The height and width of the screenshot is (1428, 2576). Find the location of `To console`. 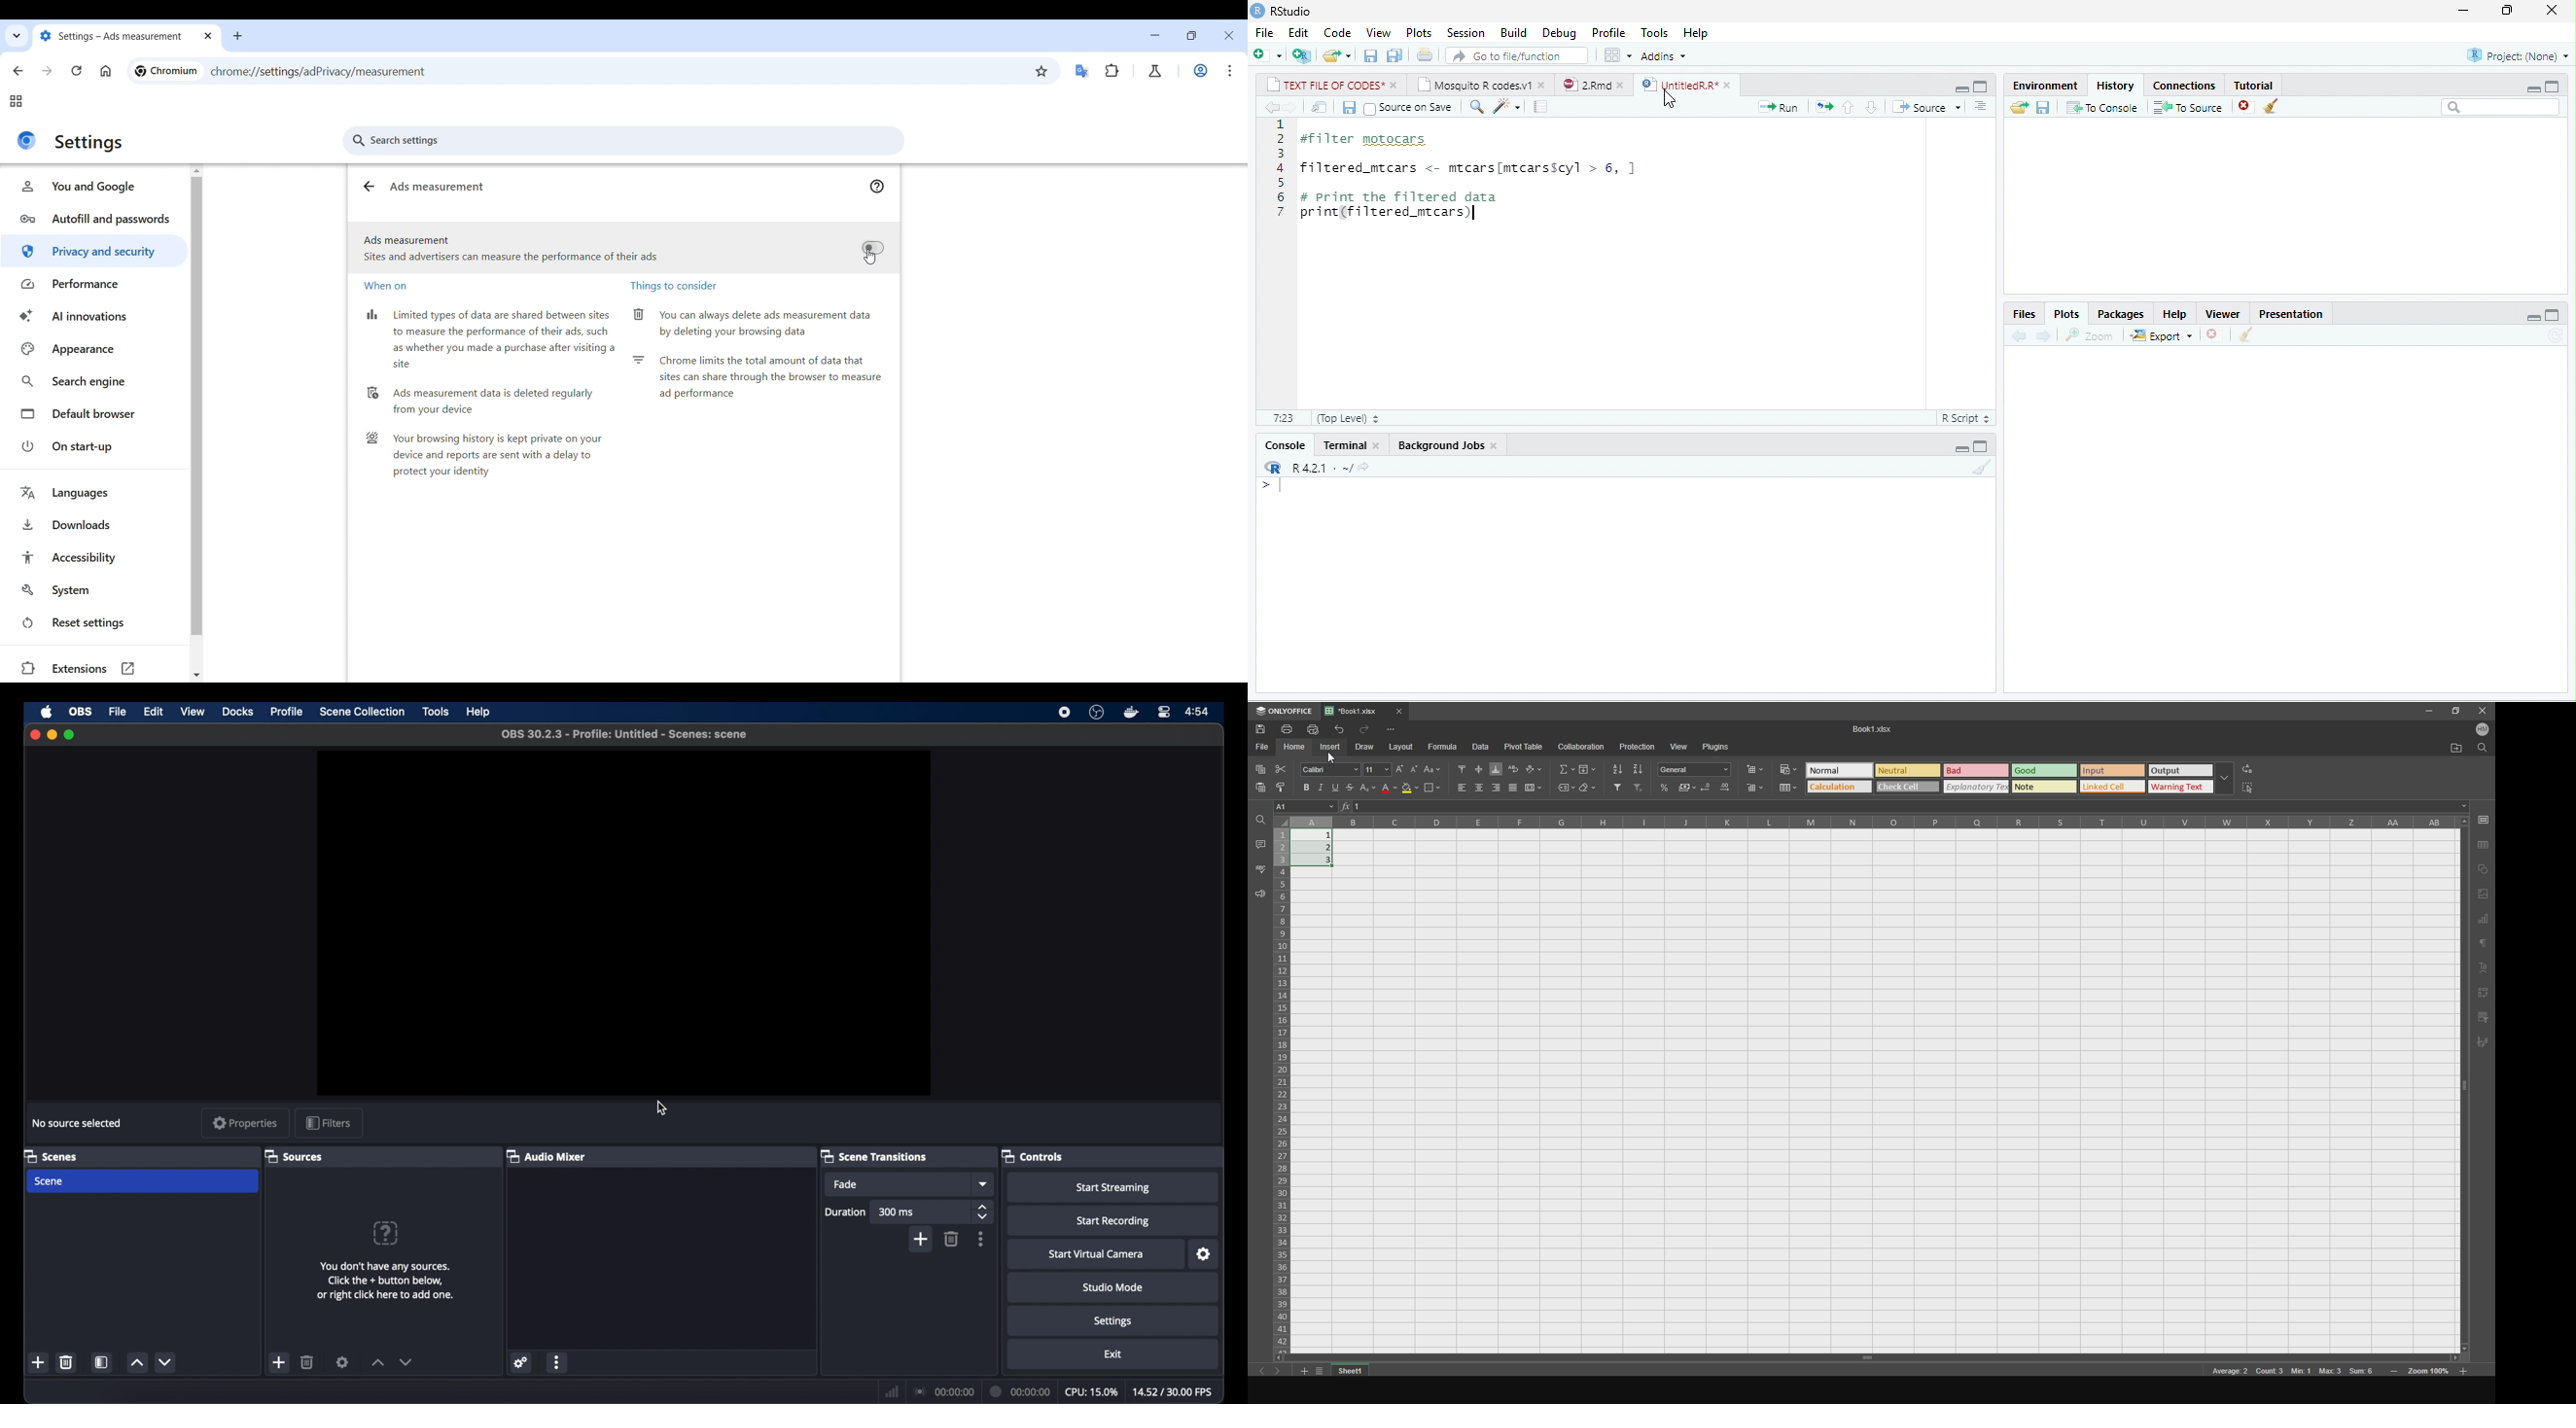

To console is located at coordinates (2102, 107).